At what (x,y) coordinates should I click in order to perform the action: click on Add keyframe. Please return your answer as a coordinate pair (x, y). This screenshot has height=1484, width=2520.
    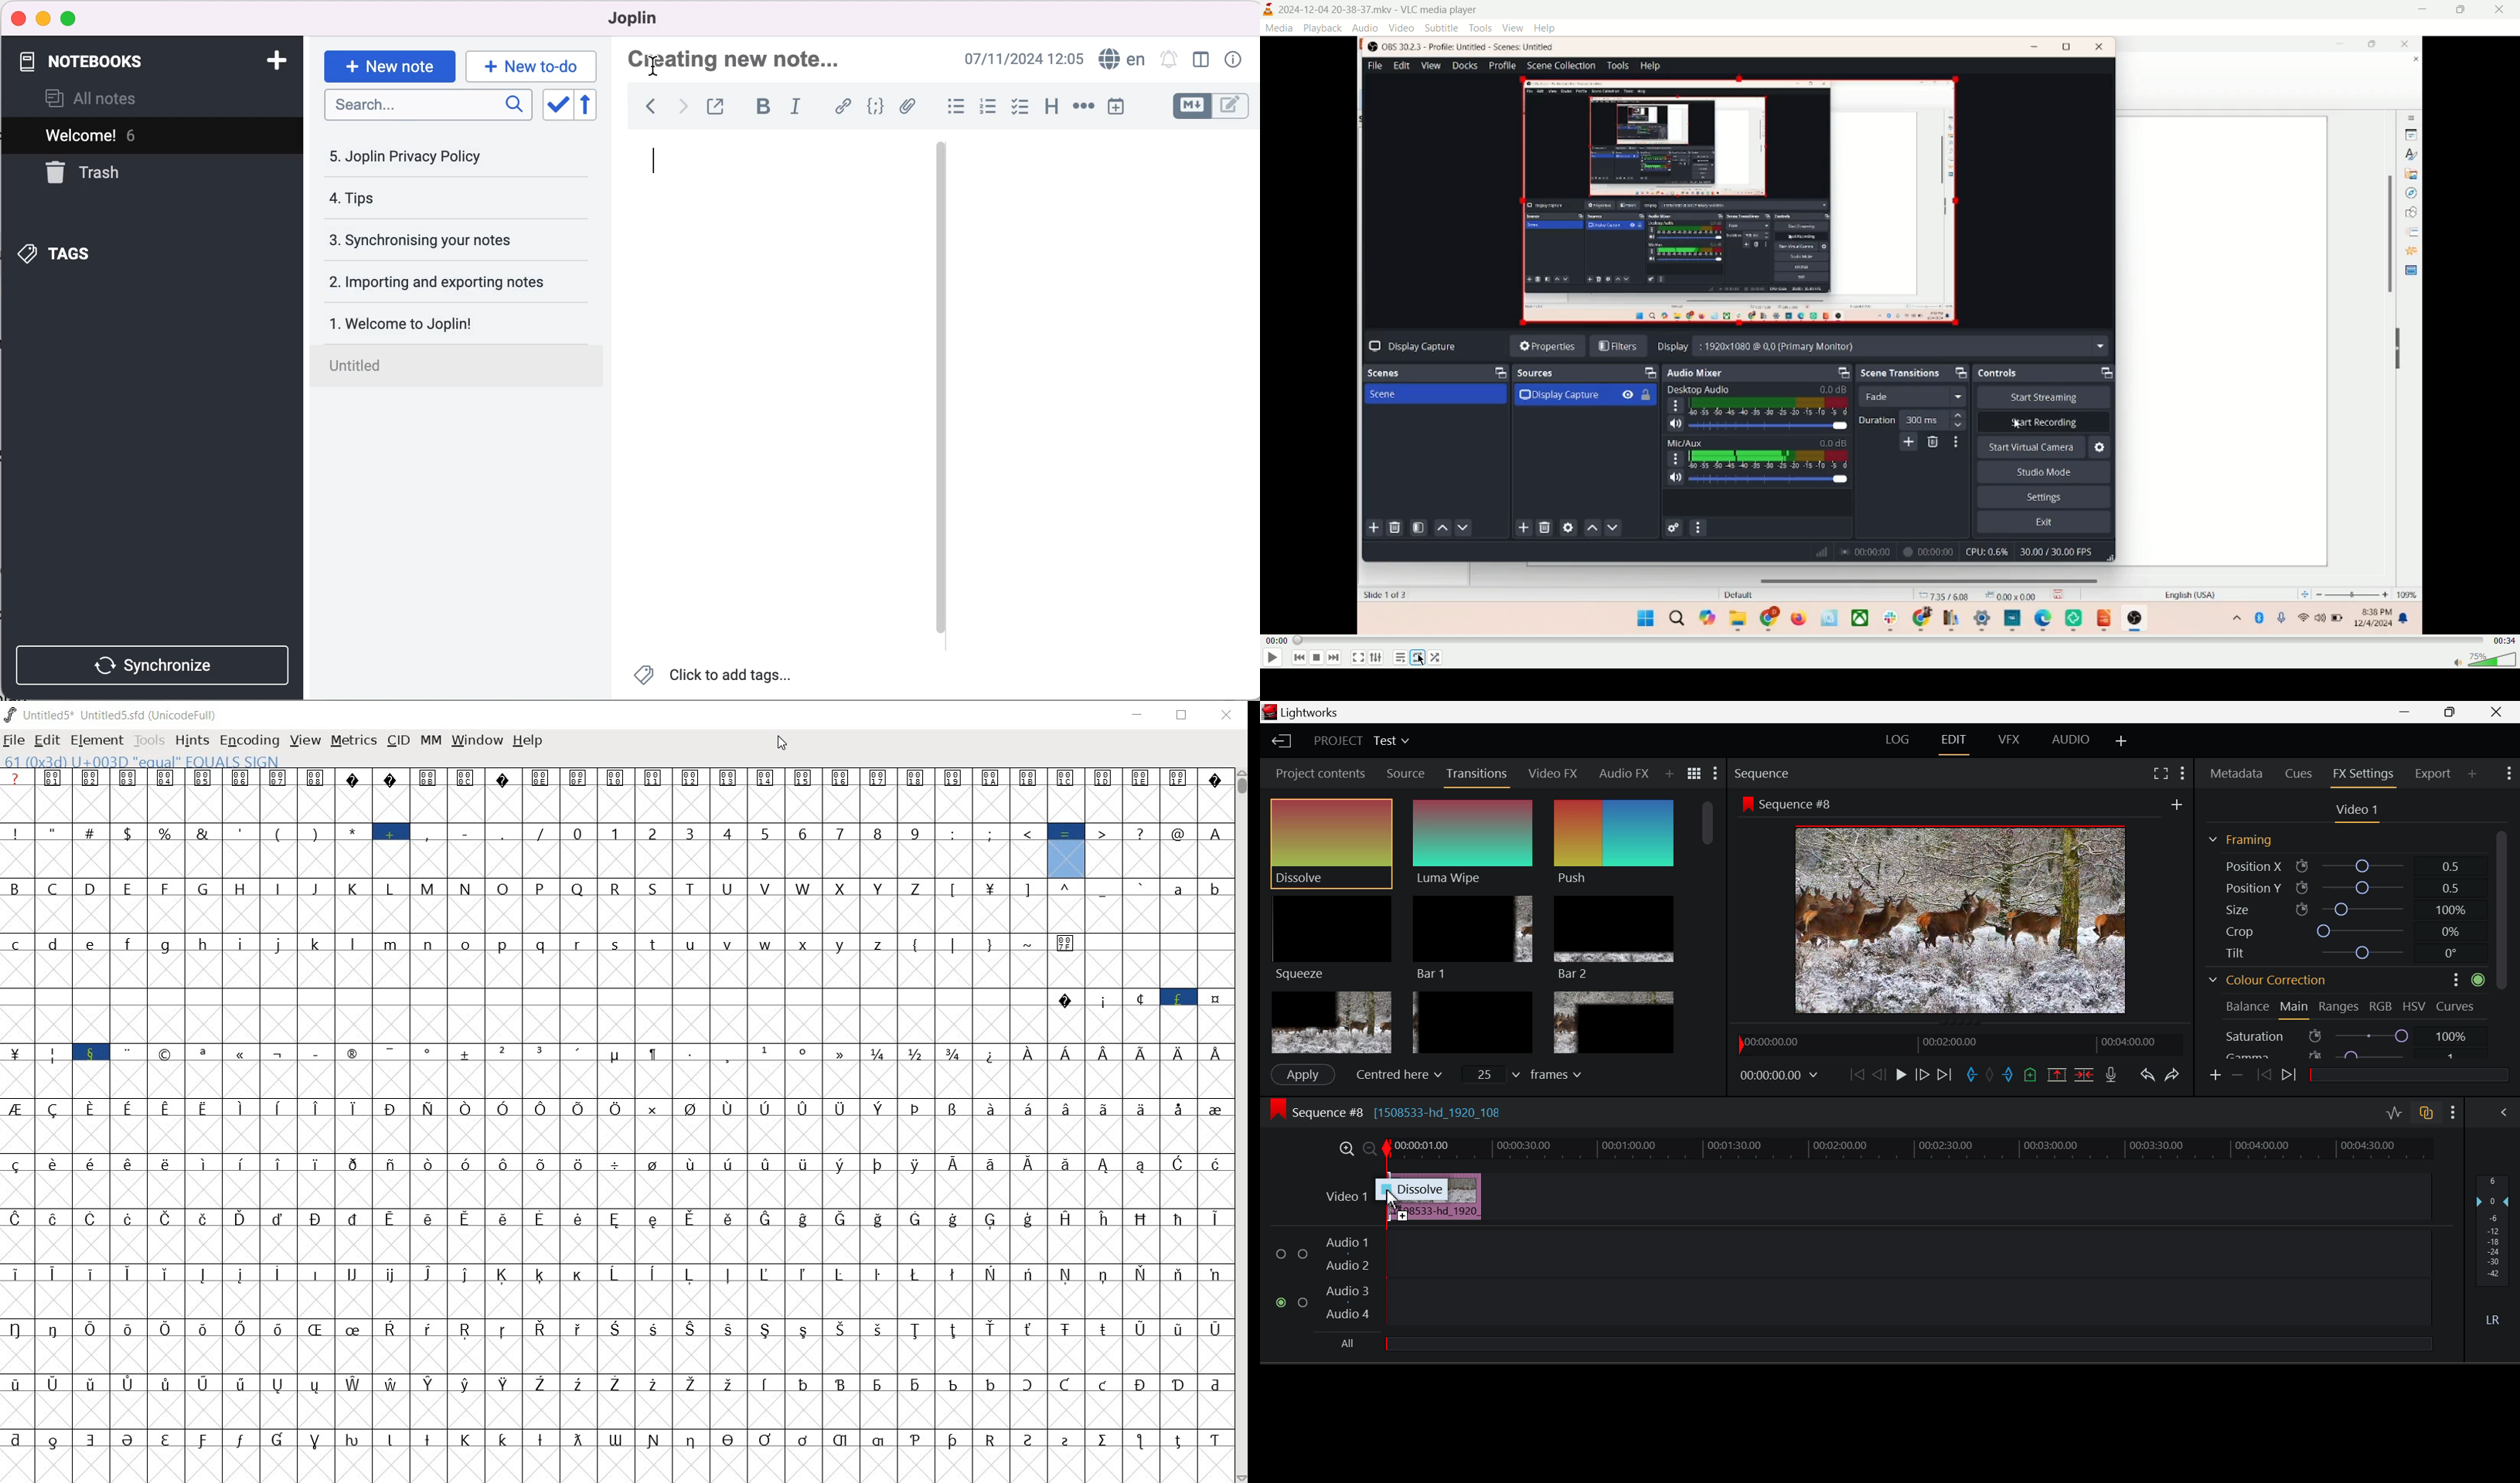
    Looking at the image, I should click on (2216, 1076).